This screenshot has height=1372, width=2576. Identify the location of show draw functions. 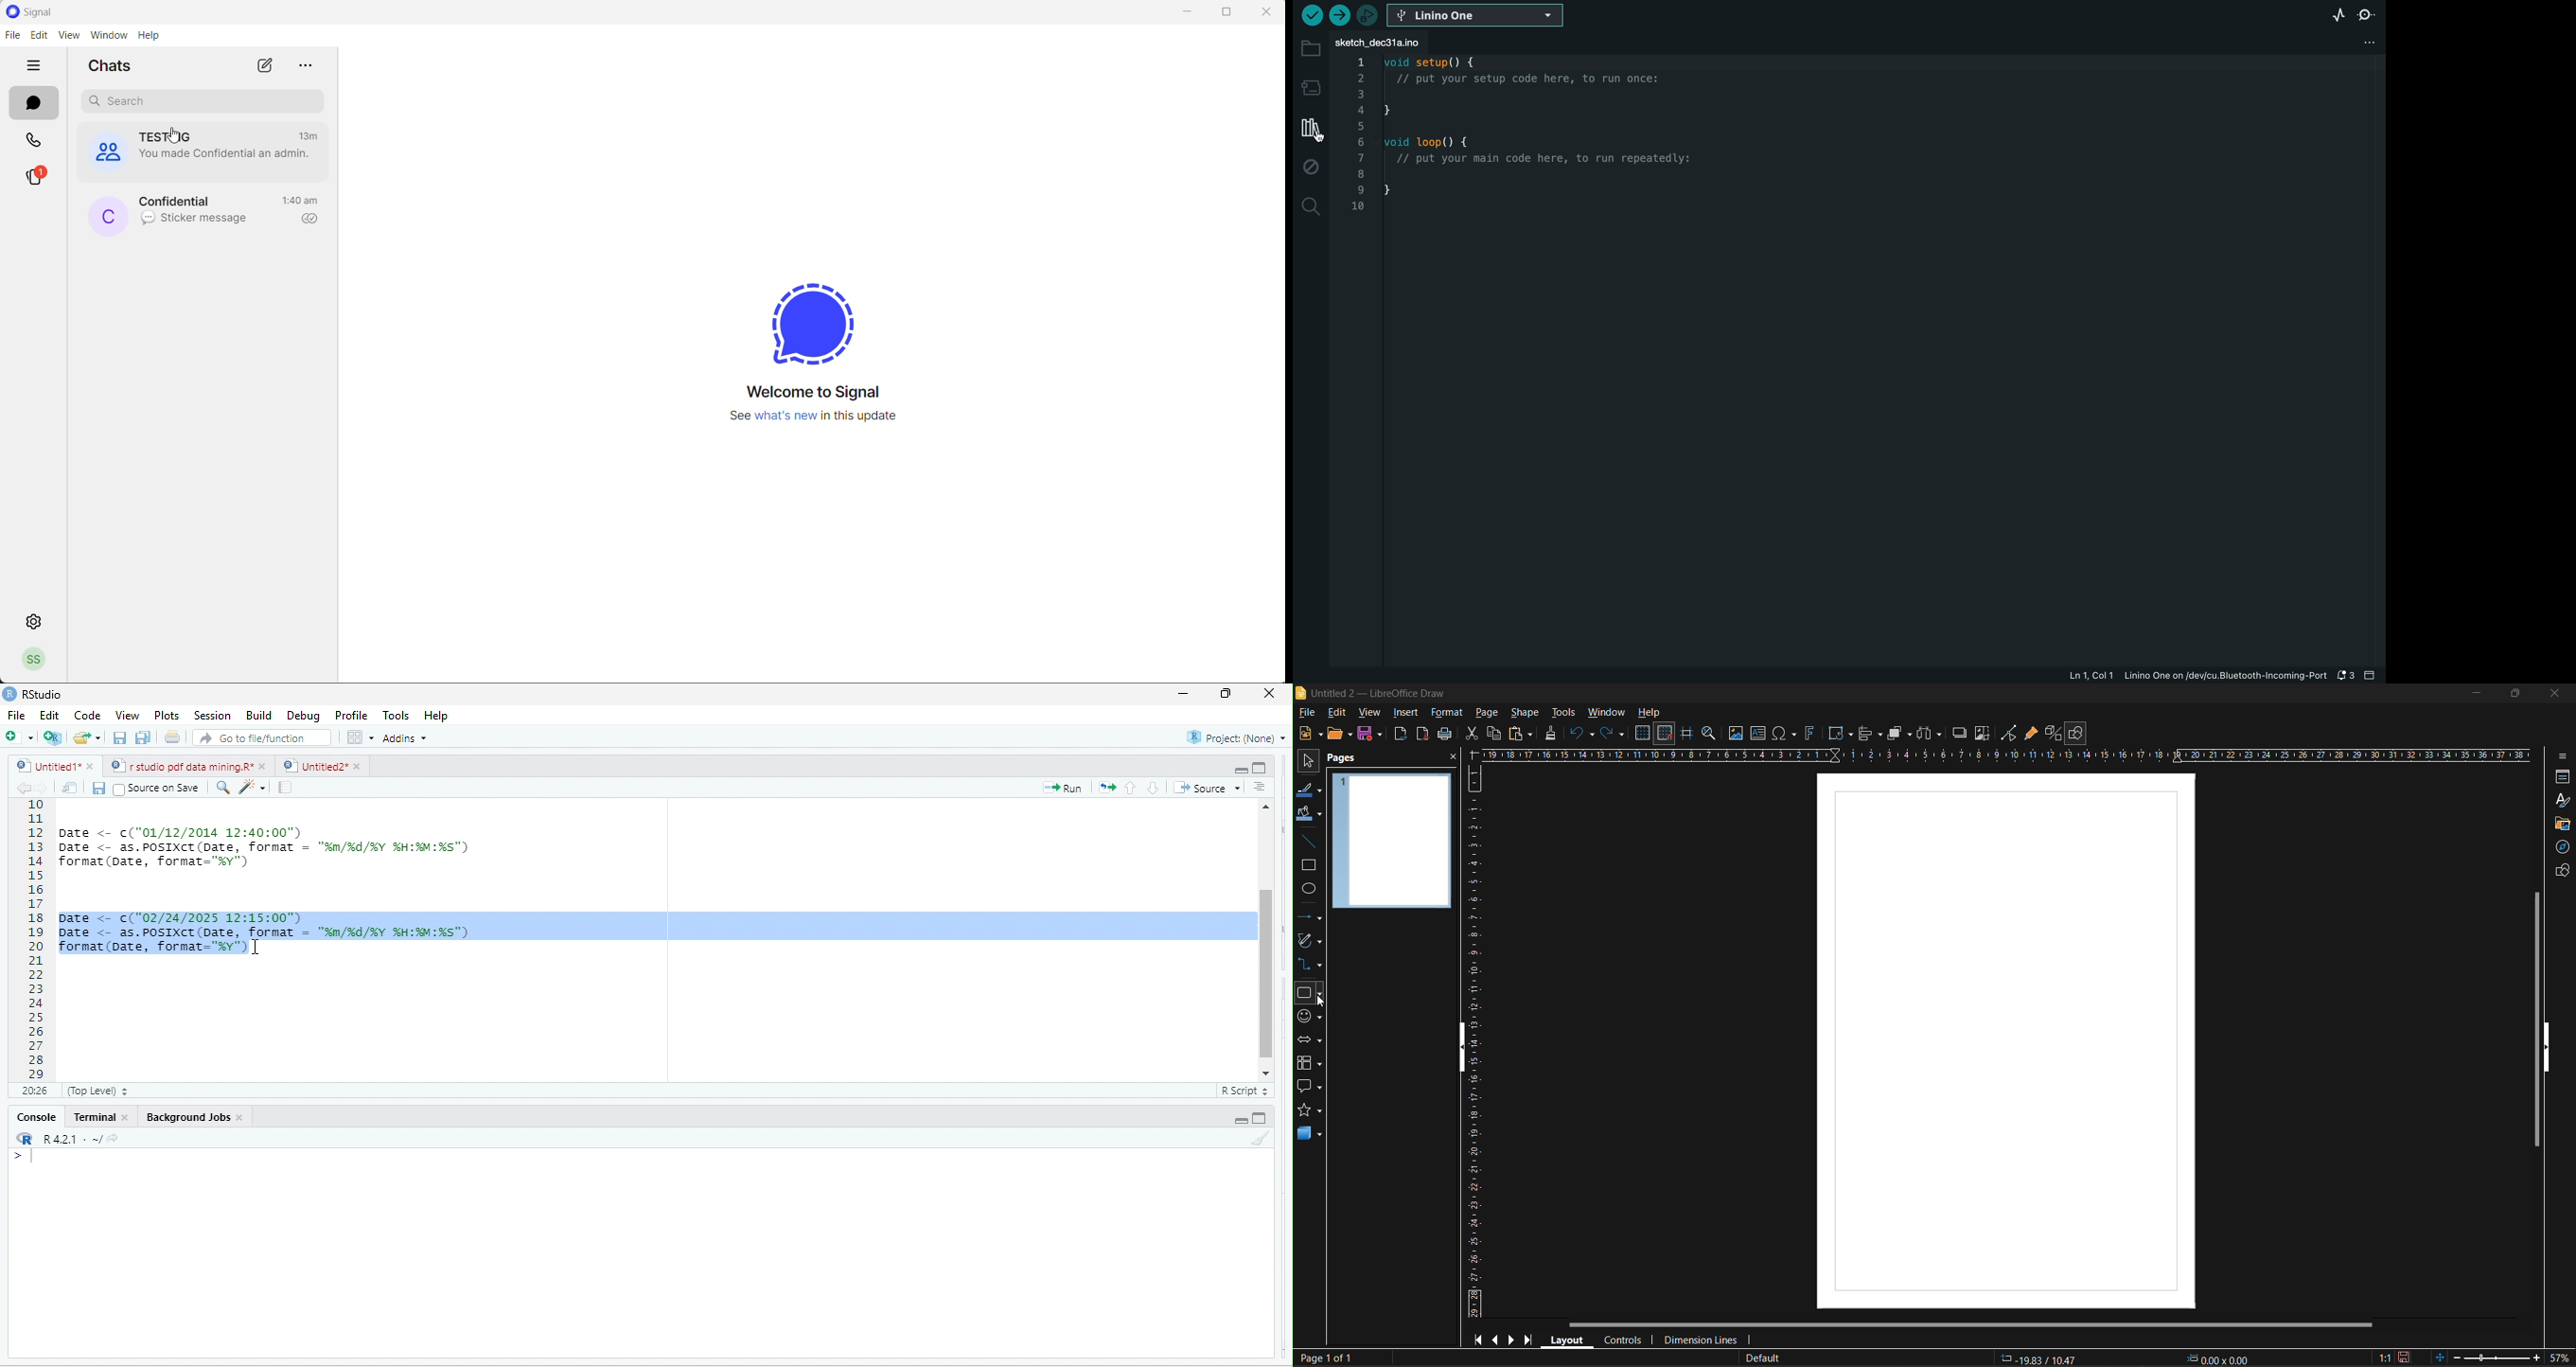
(2078, 734).